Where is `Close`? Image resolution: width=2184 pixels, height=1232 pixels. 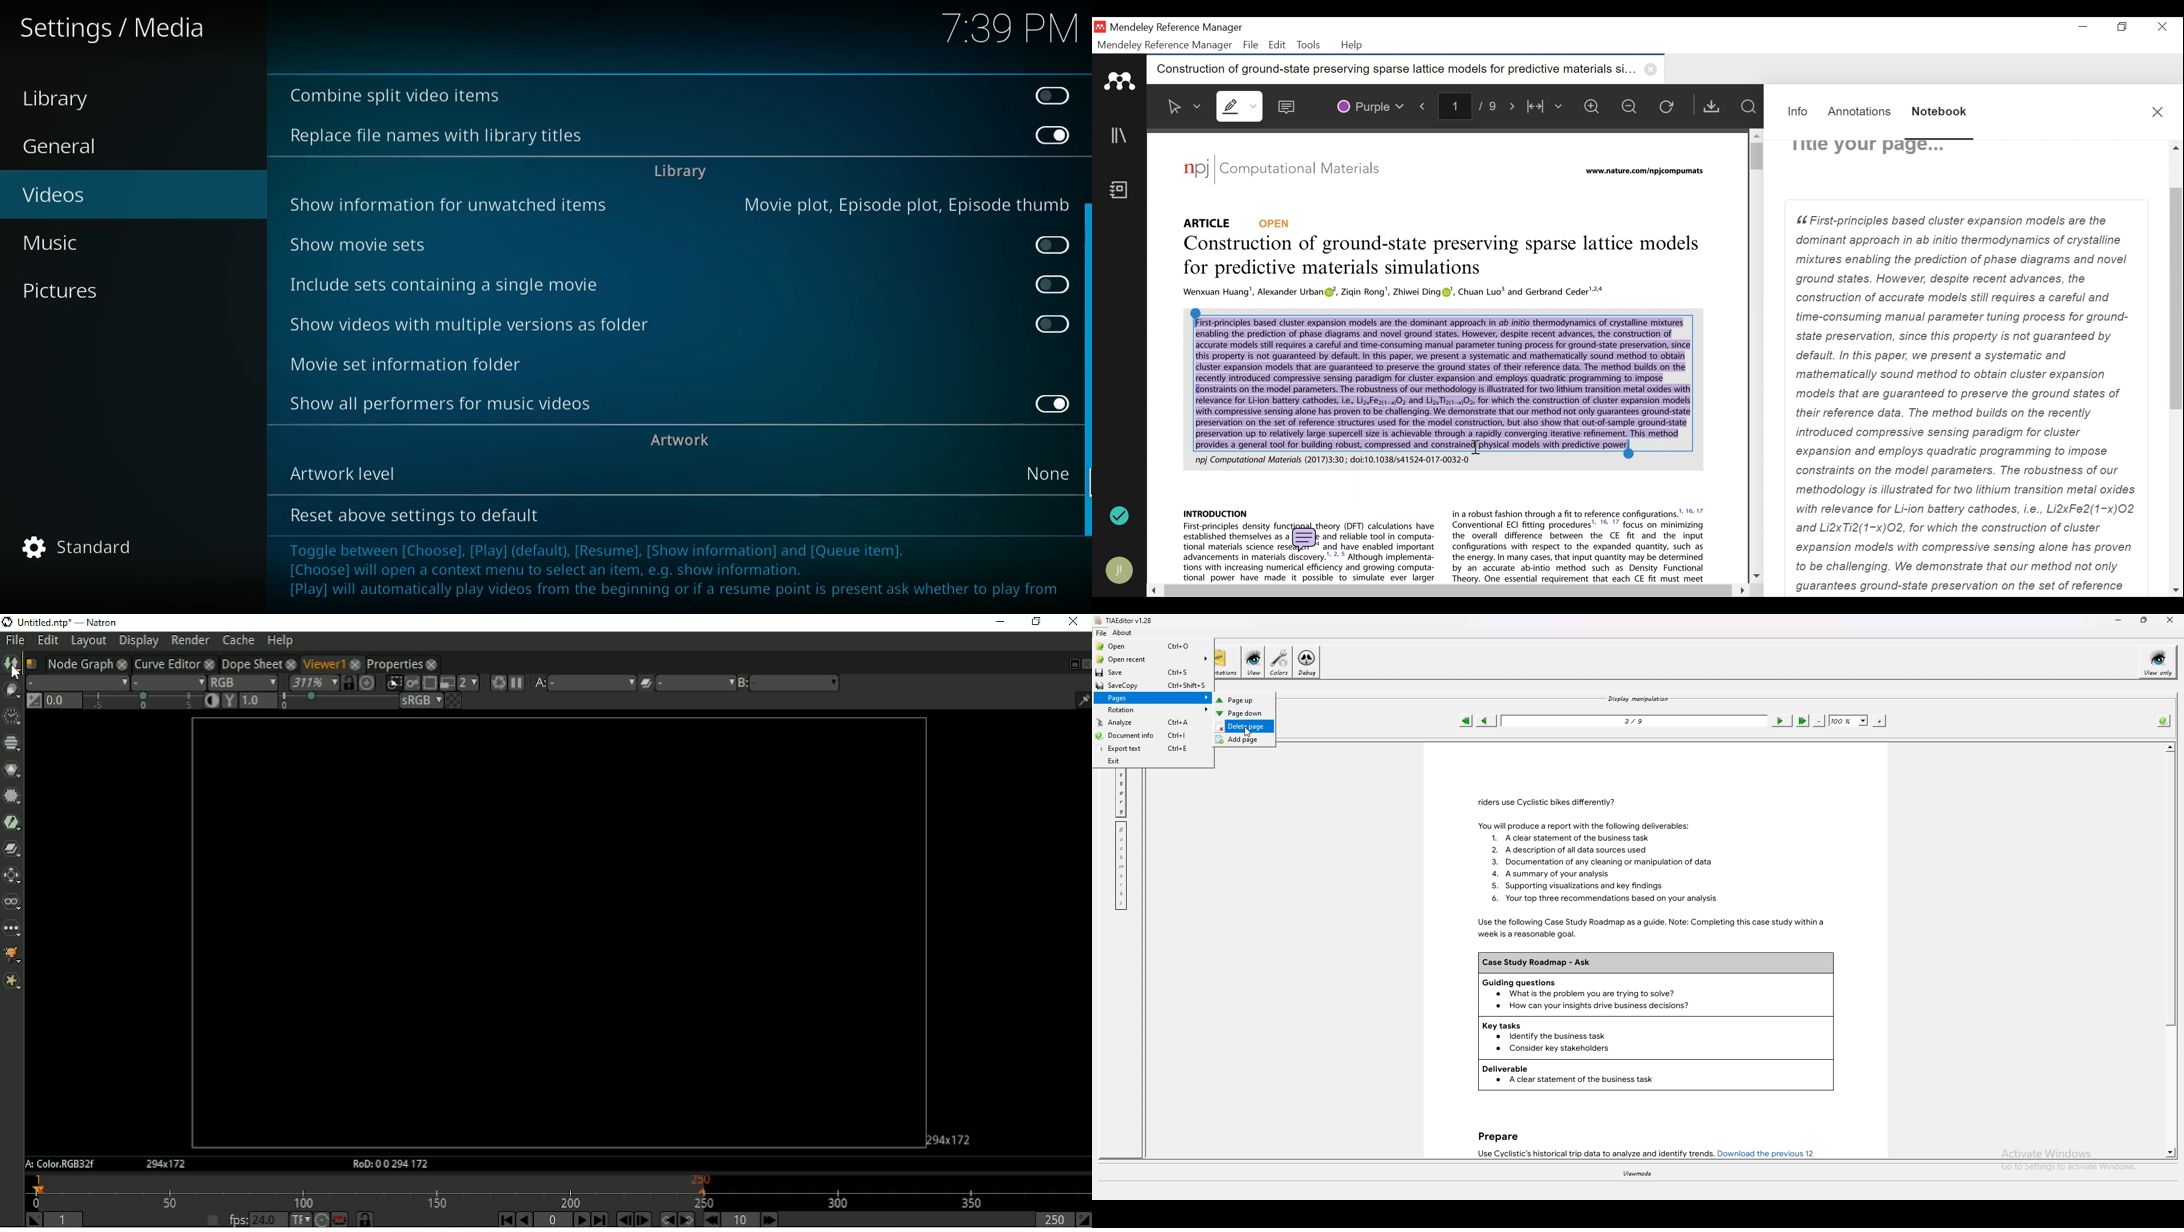
Close is located at coordinates (2160, 27).